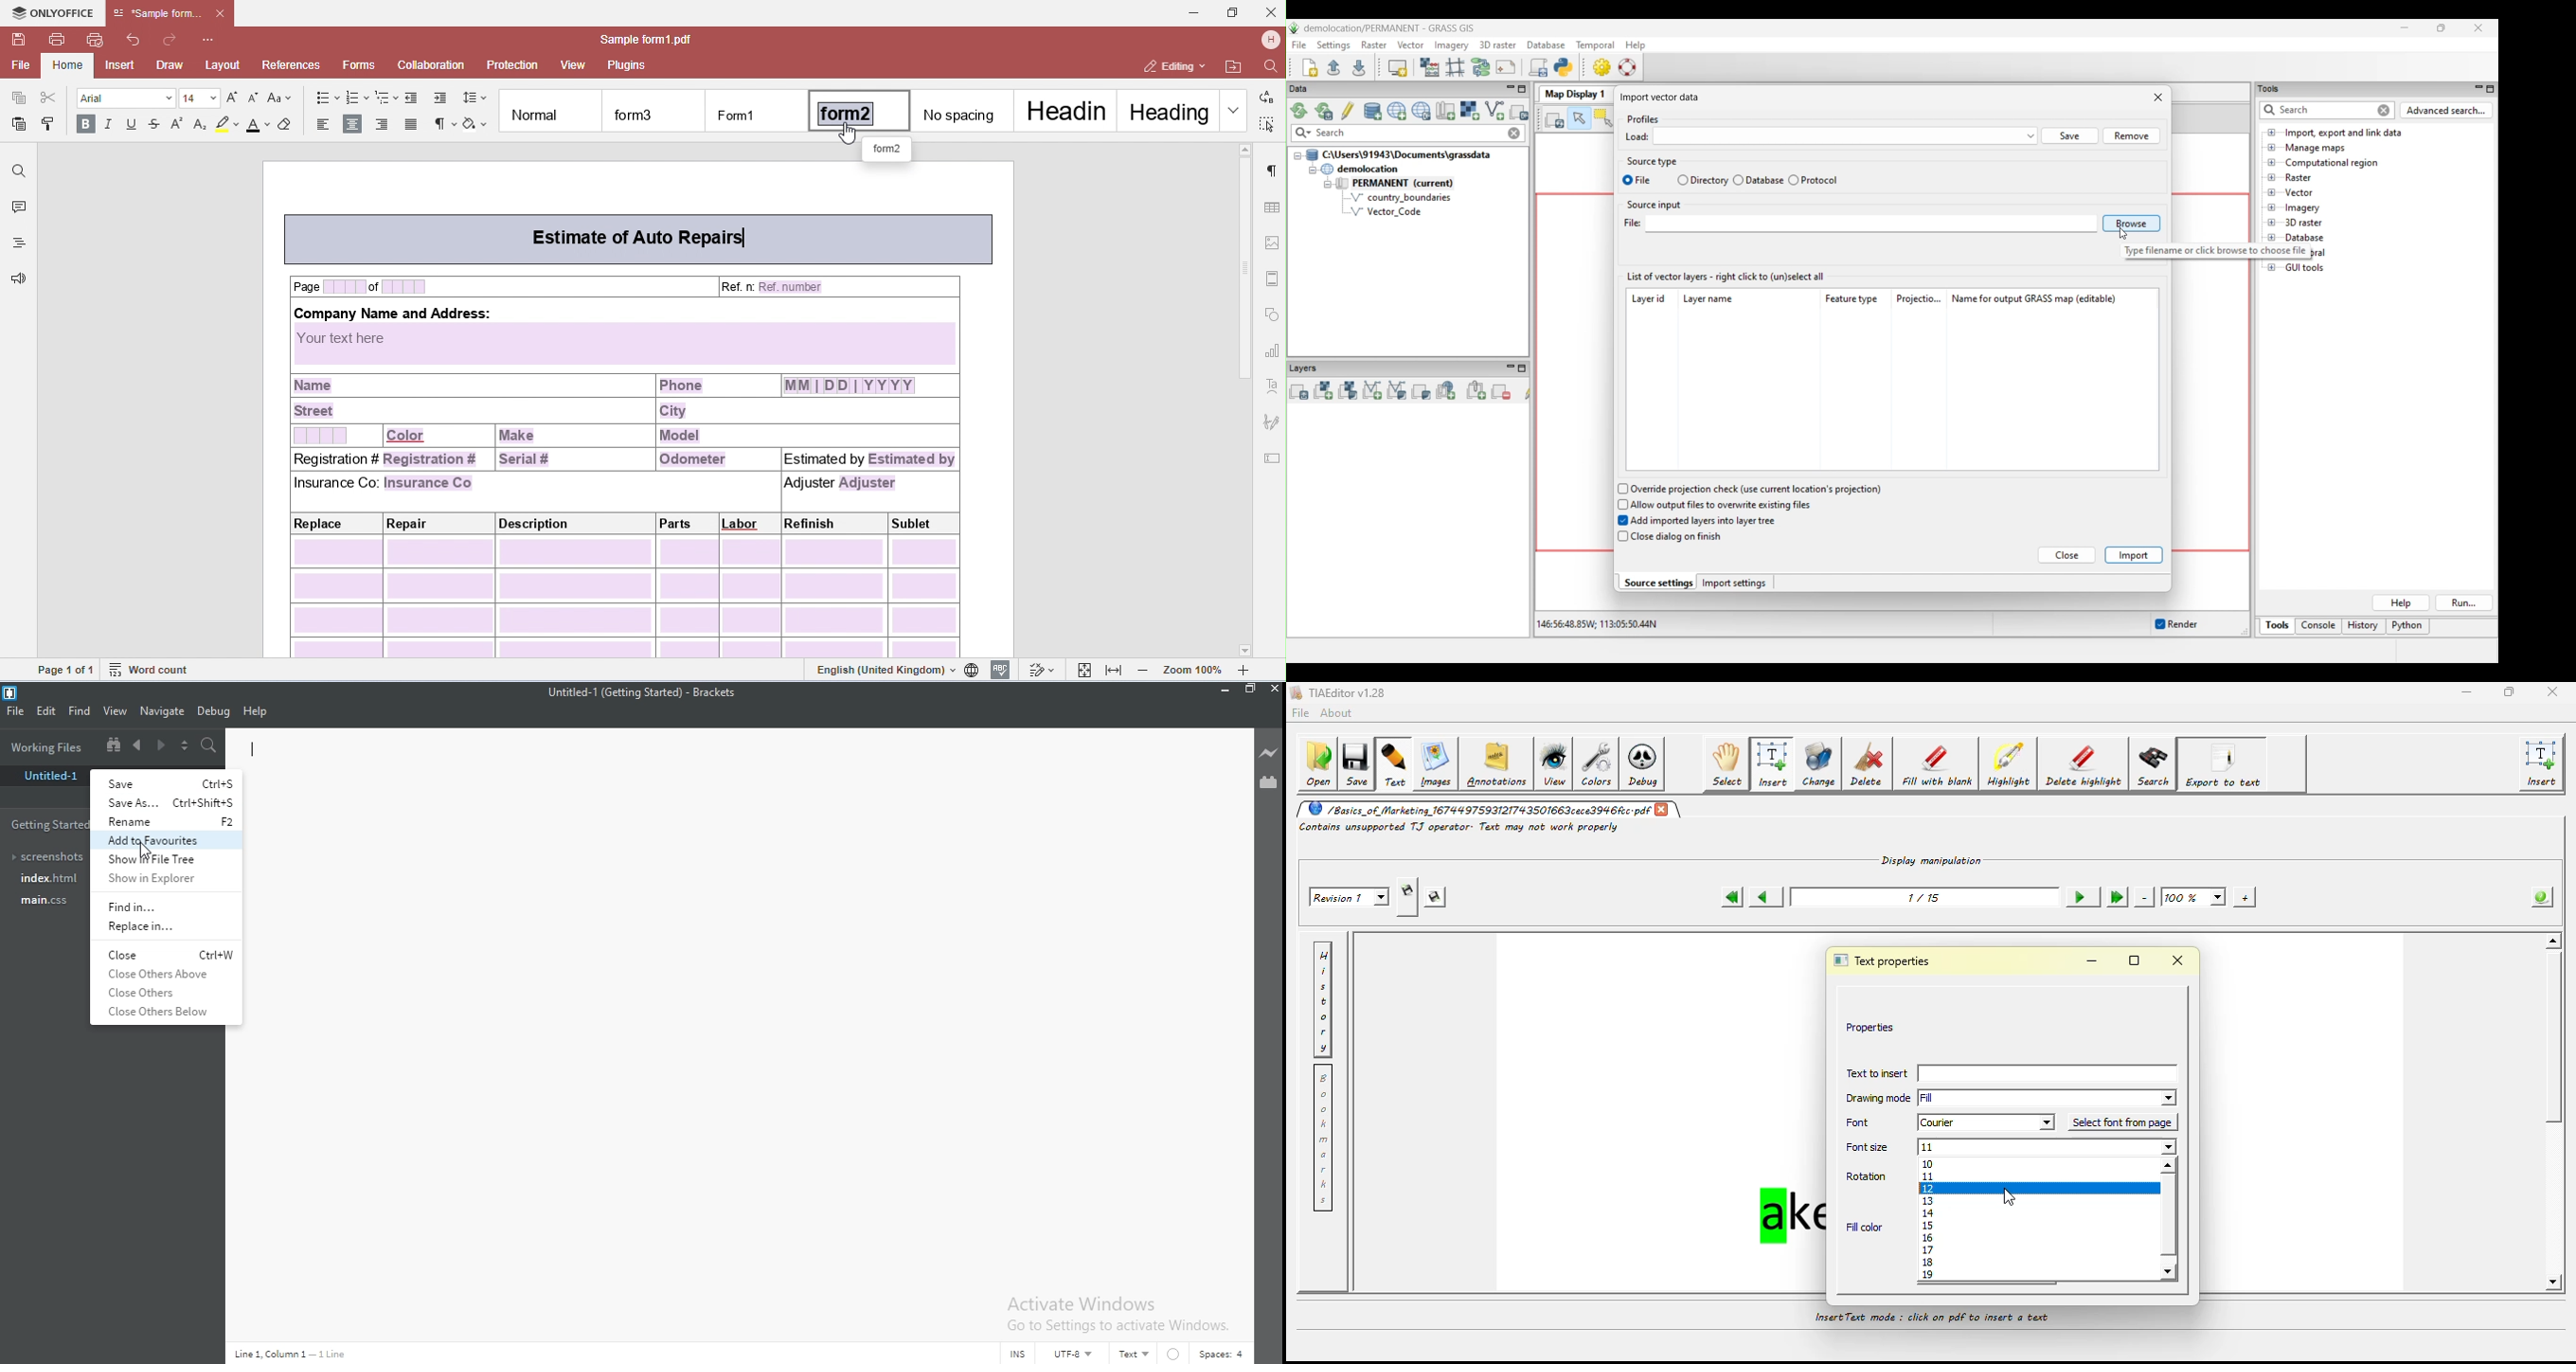 This screenshot has width=2576, height=1372. I want to click on rename, so click(169, 823).